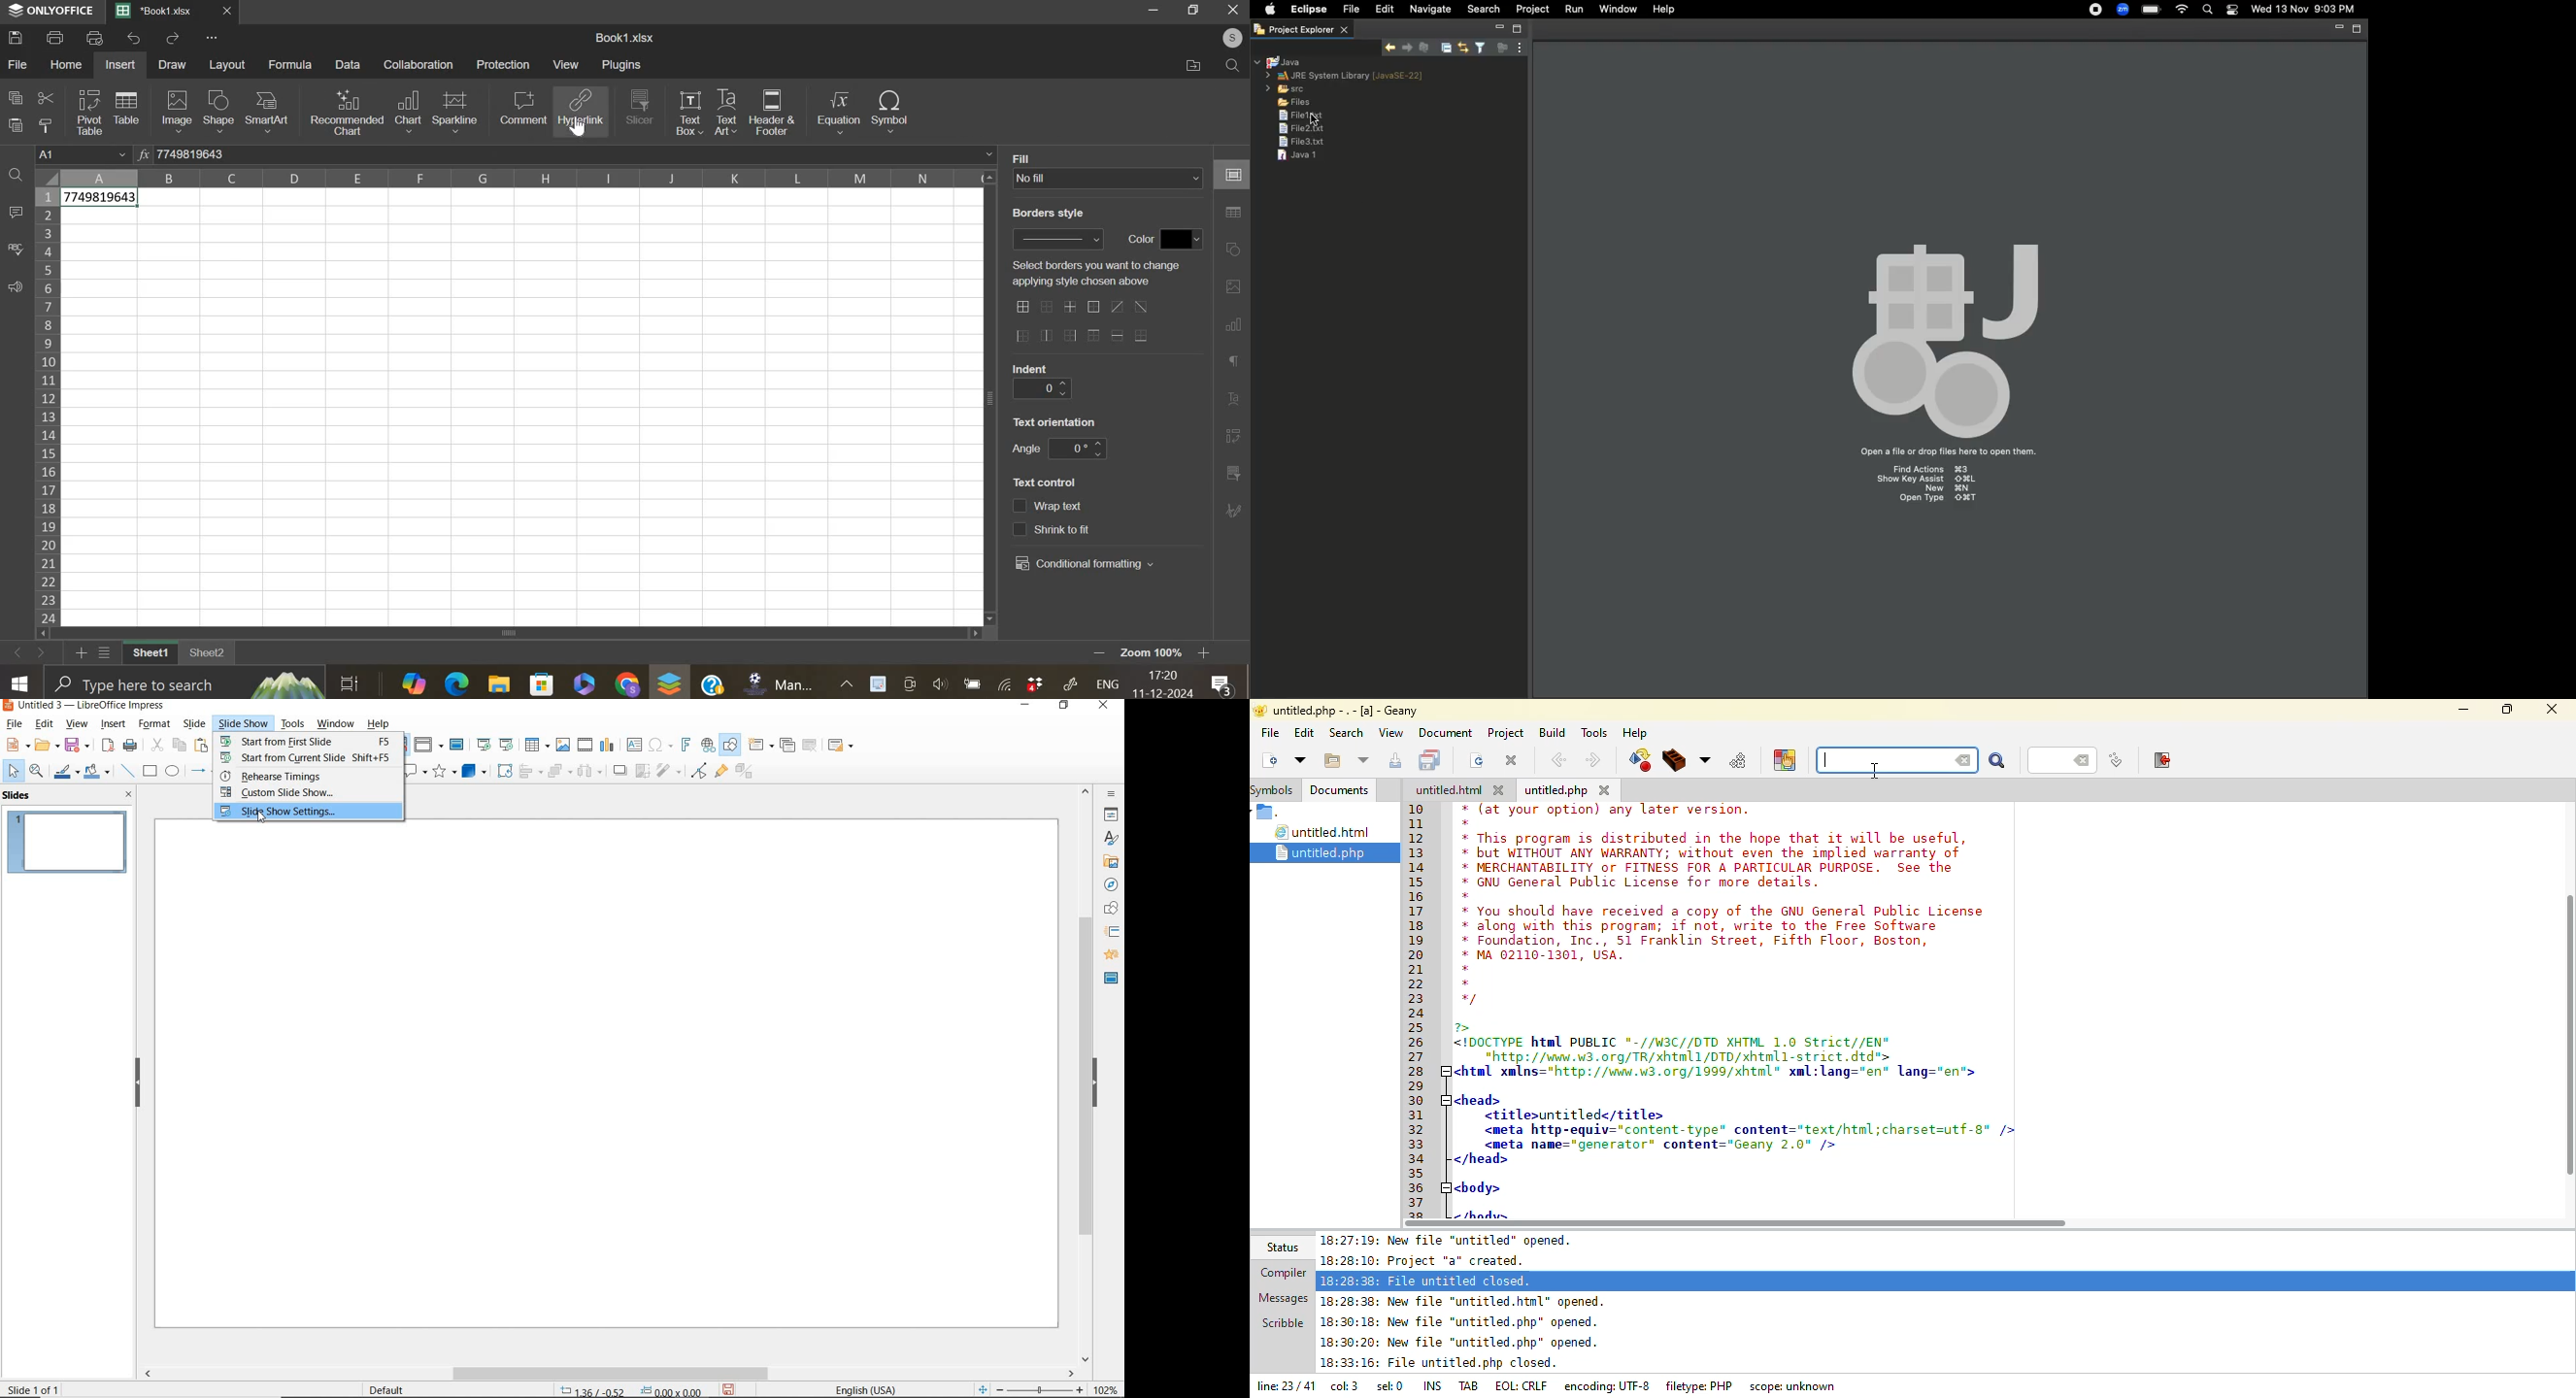  What do you see at coordinates (120, 65) in the screenshot?
I see `insert` at bounding box center [120, 65].